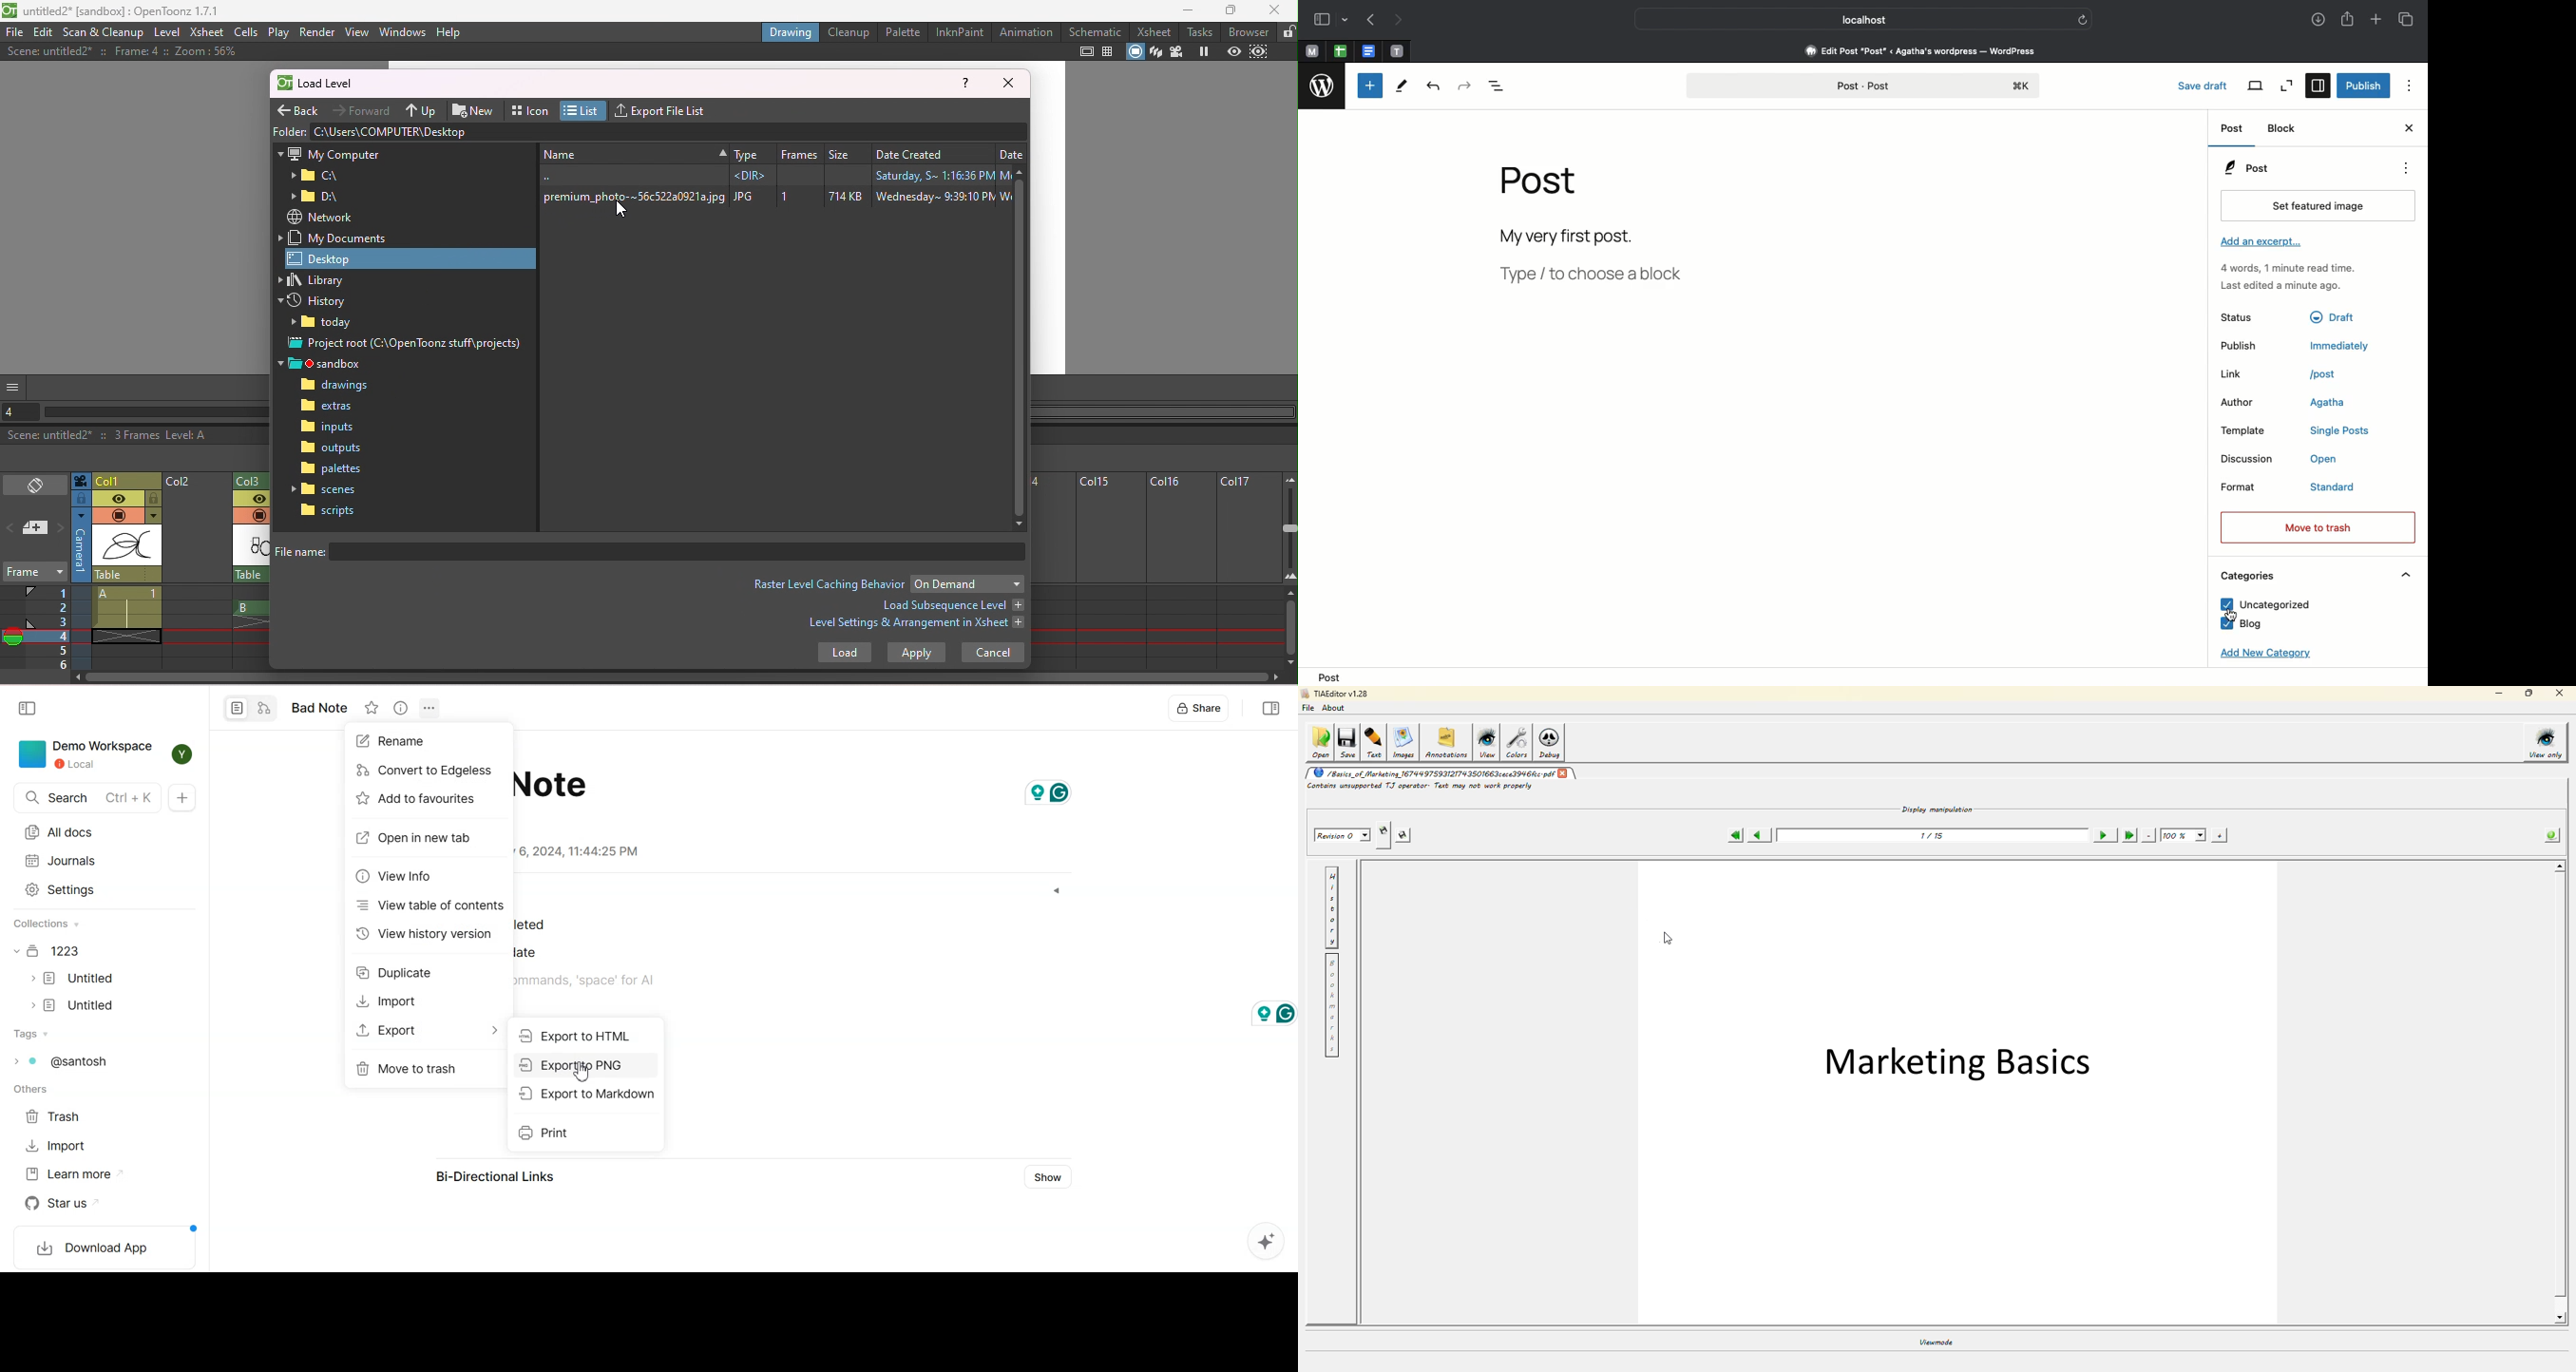  Describe the element at coordinates (1011, 151) in the screenshot. I see `Date ` at that location.